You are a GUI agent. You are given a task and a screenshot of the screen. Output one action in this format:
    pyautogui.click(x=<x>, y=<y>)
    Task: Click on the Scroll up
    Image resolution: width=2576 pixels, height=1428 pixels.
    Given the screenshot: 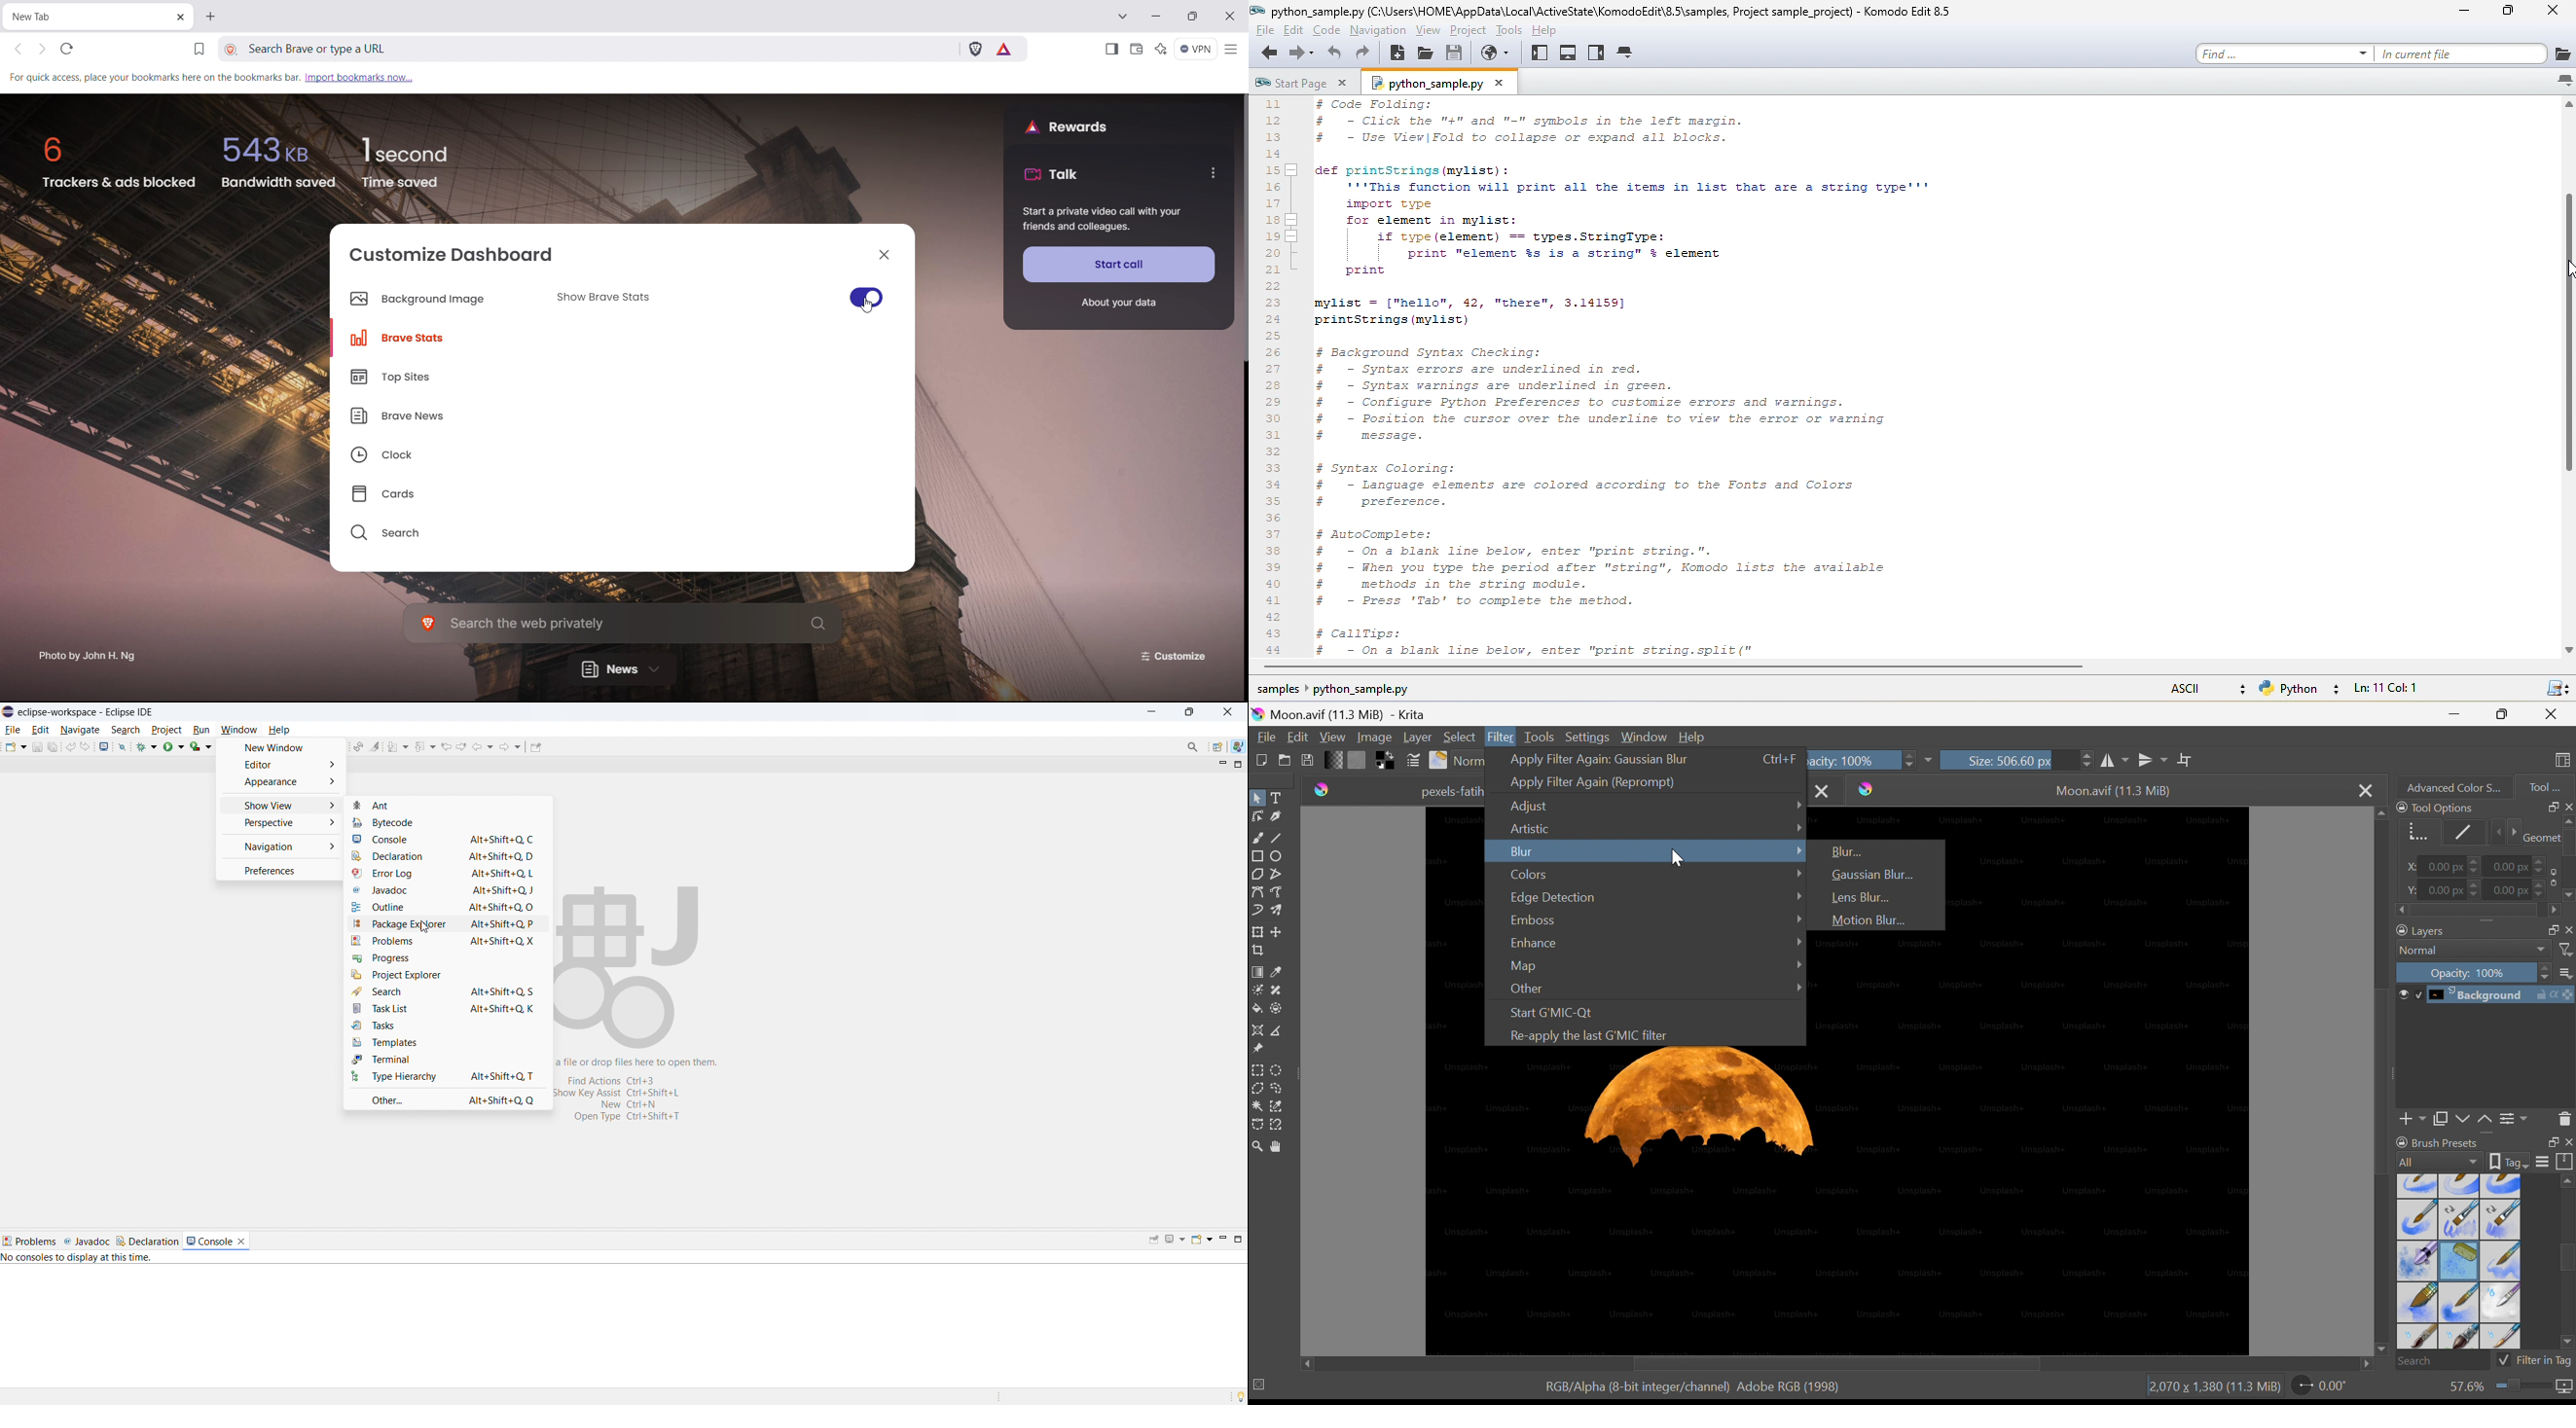 What is the action you would take?
    pyautogui.click(x=2568, y=1180)
    